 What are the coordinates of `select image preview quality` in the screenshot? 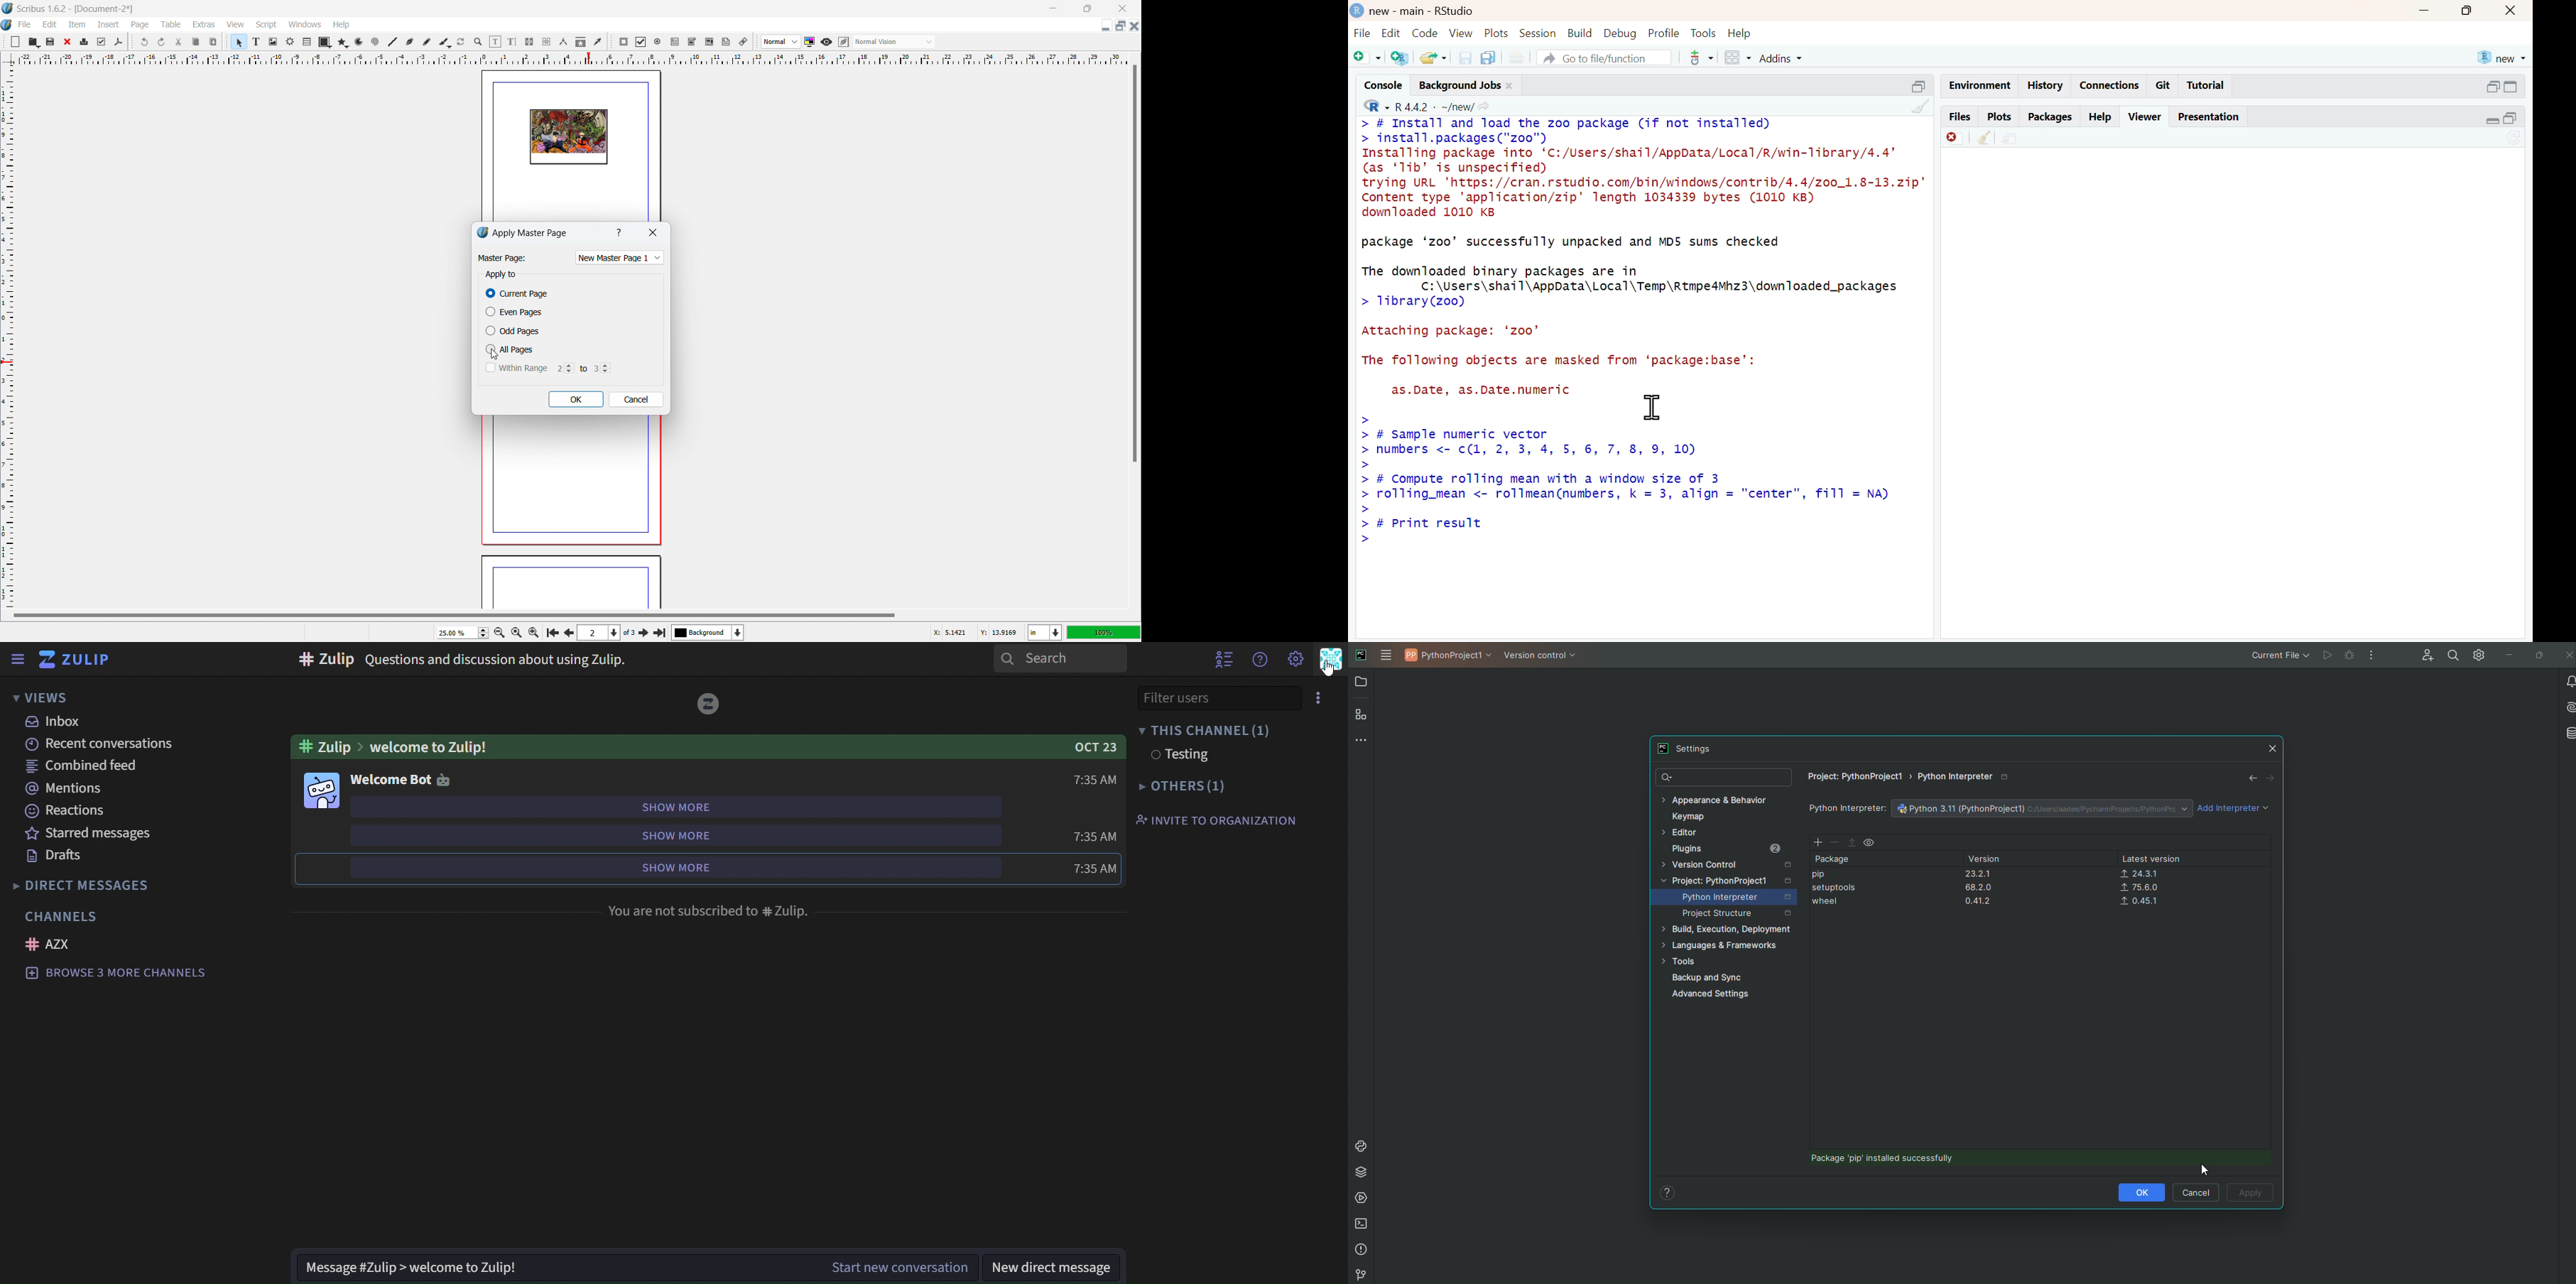 It's located at (781, 42).